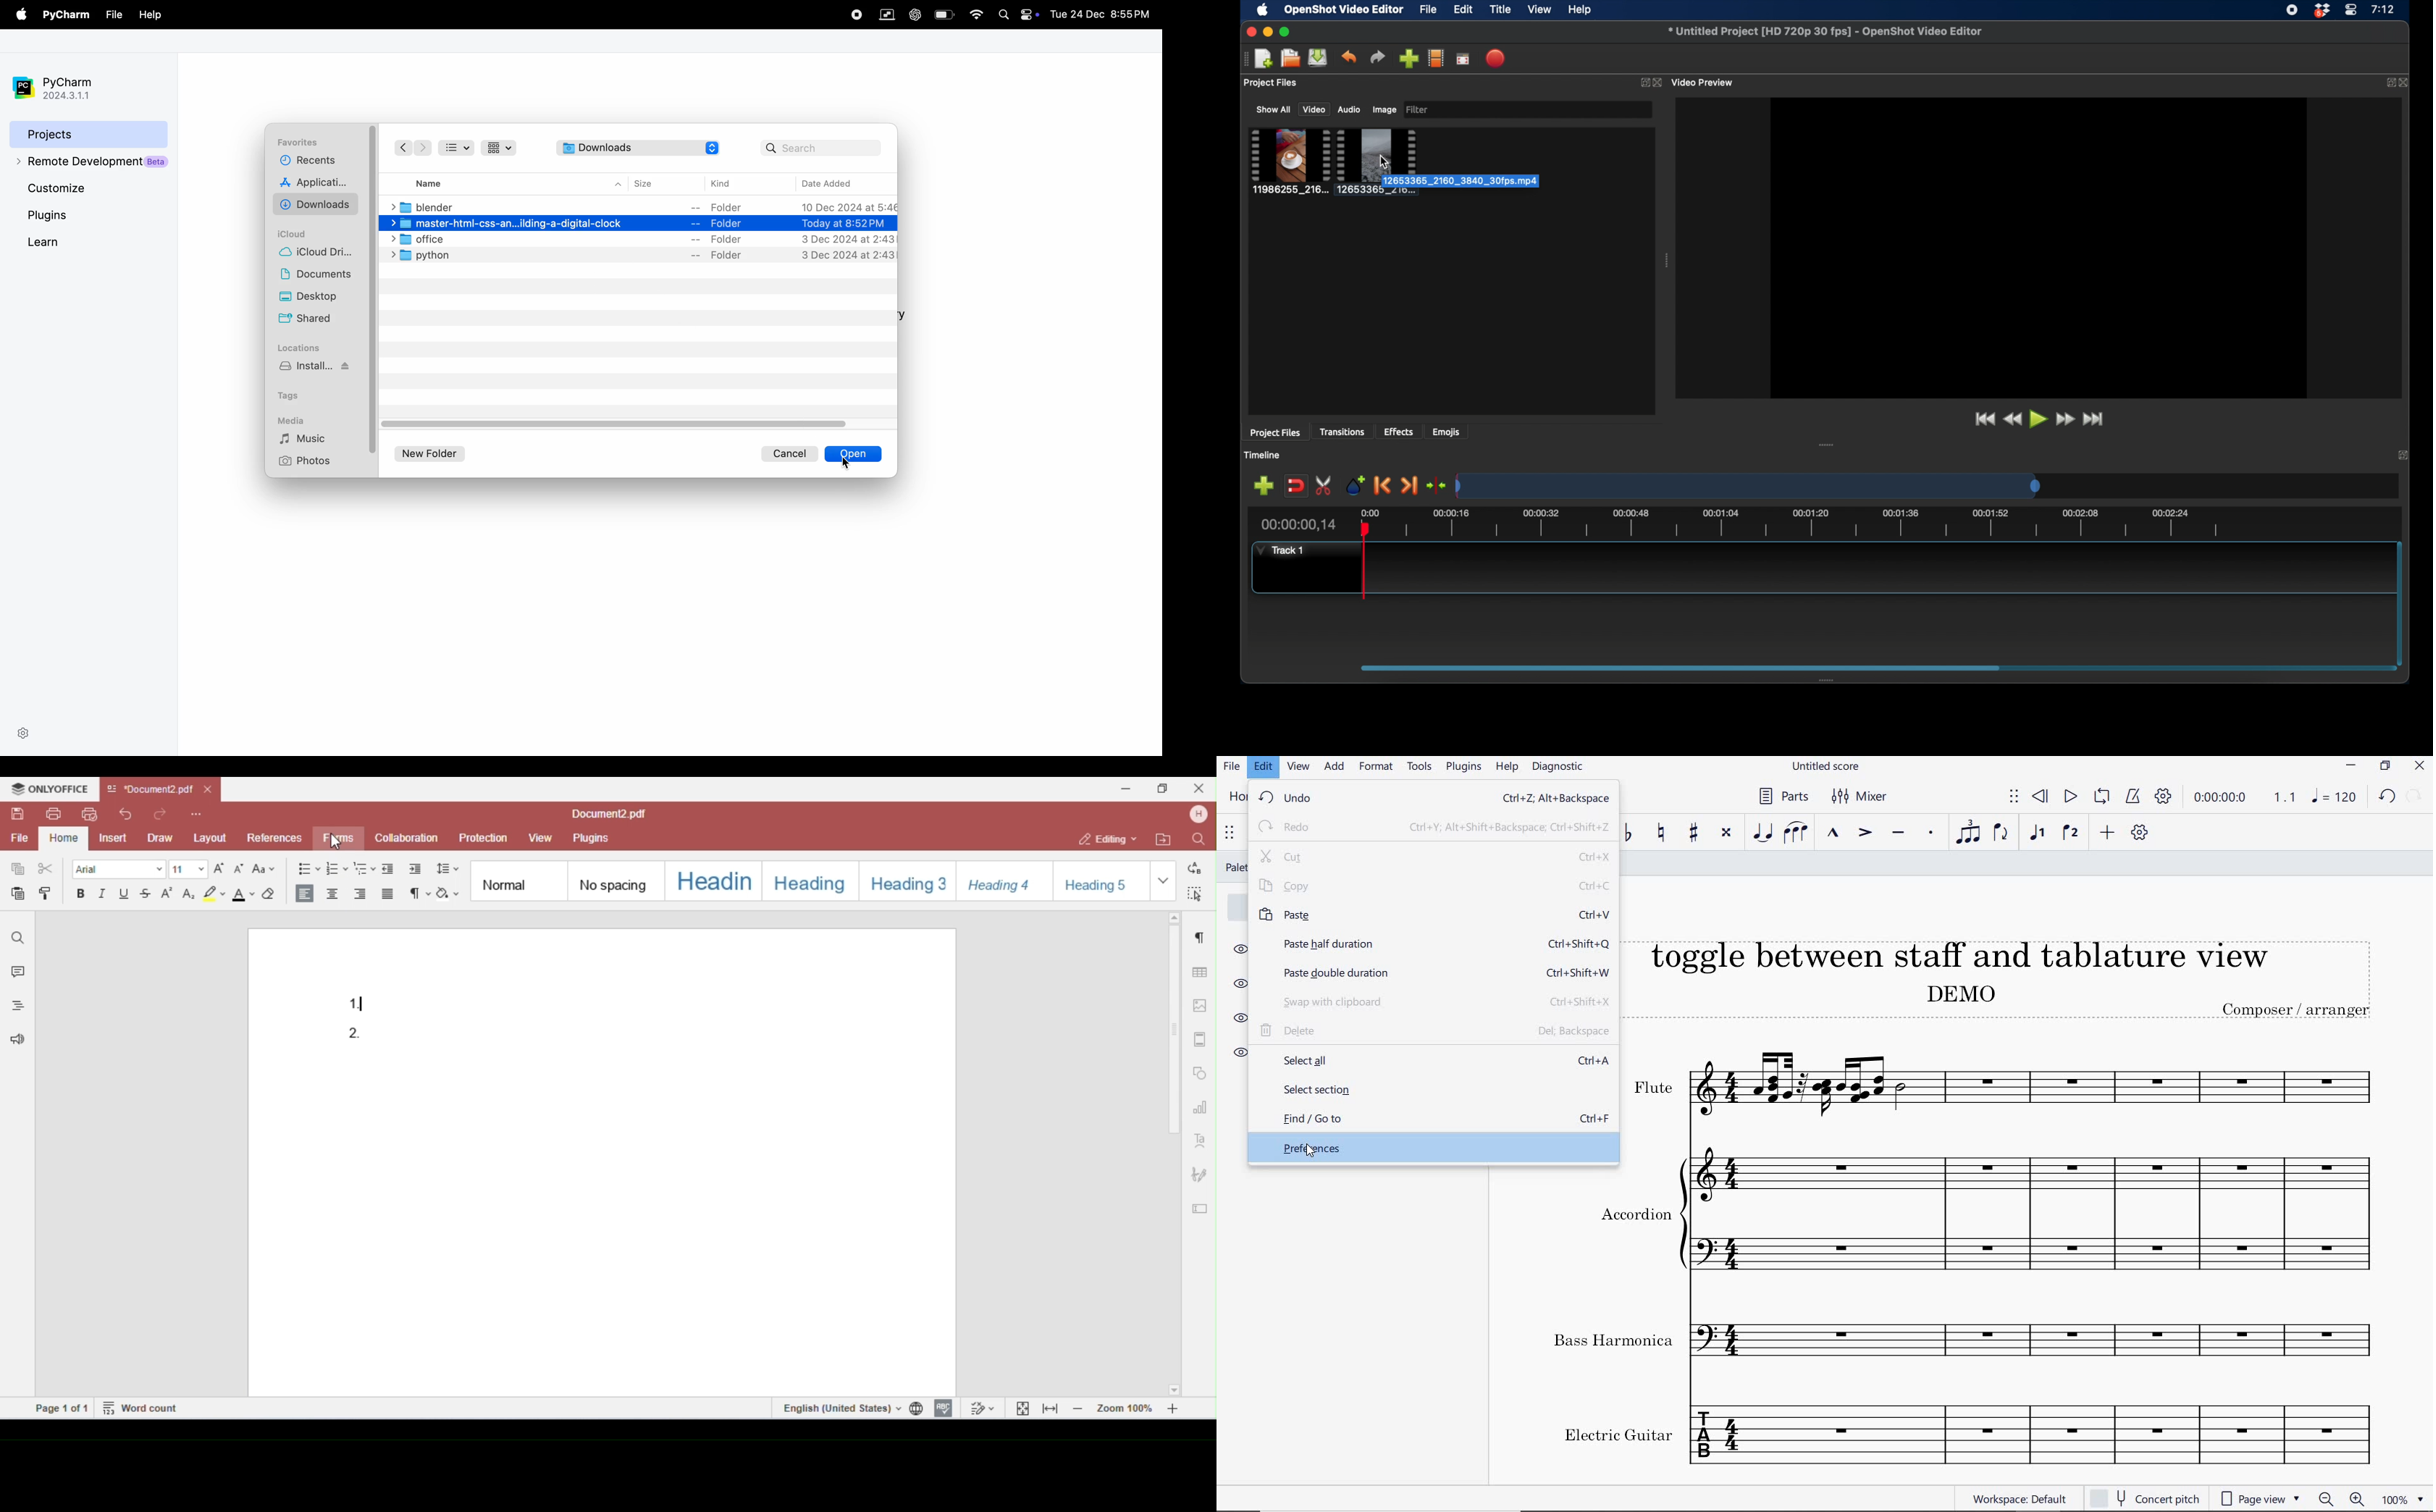 The height and width of the screenshot is (1512, 2436). Describe the element at coordinates (1782, 797) in the screenshot. I see `parts` at that location.